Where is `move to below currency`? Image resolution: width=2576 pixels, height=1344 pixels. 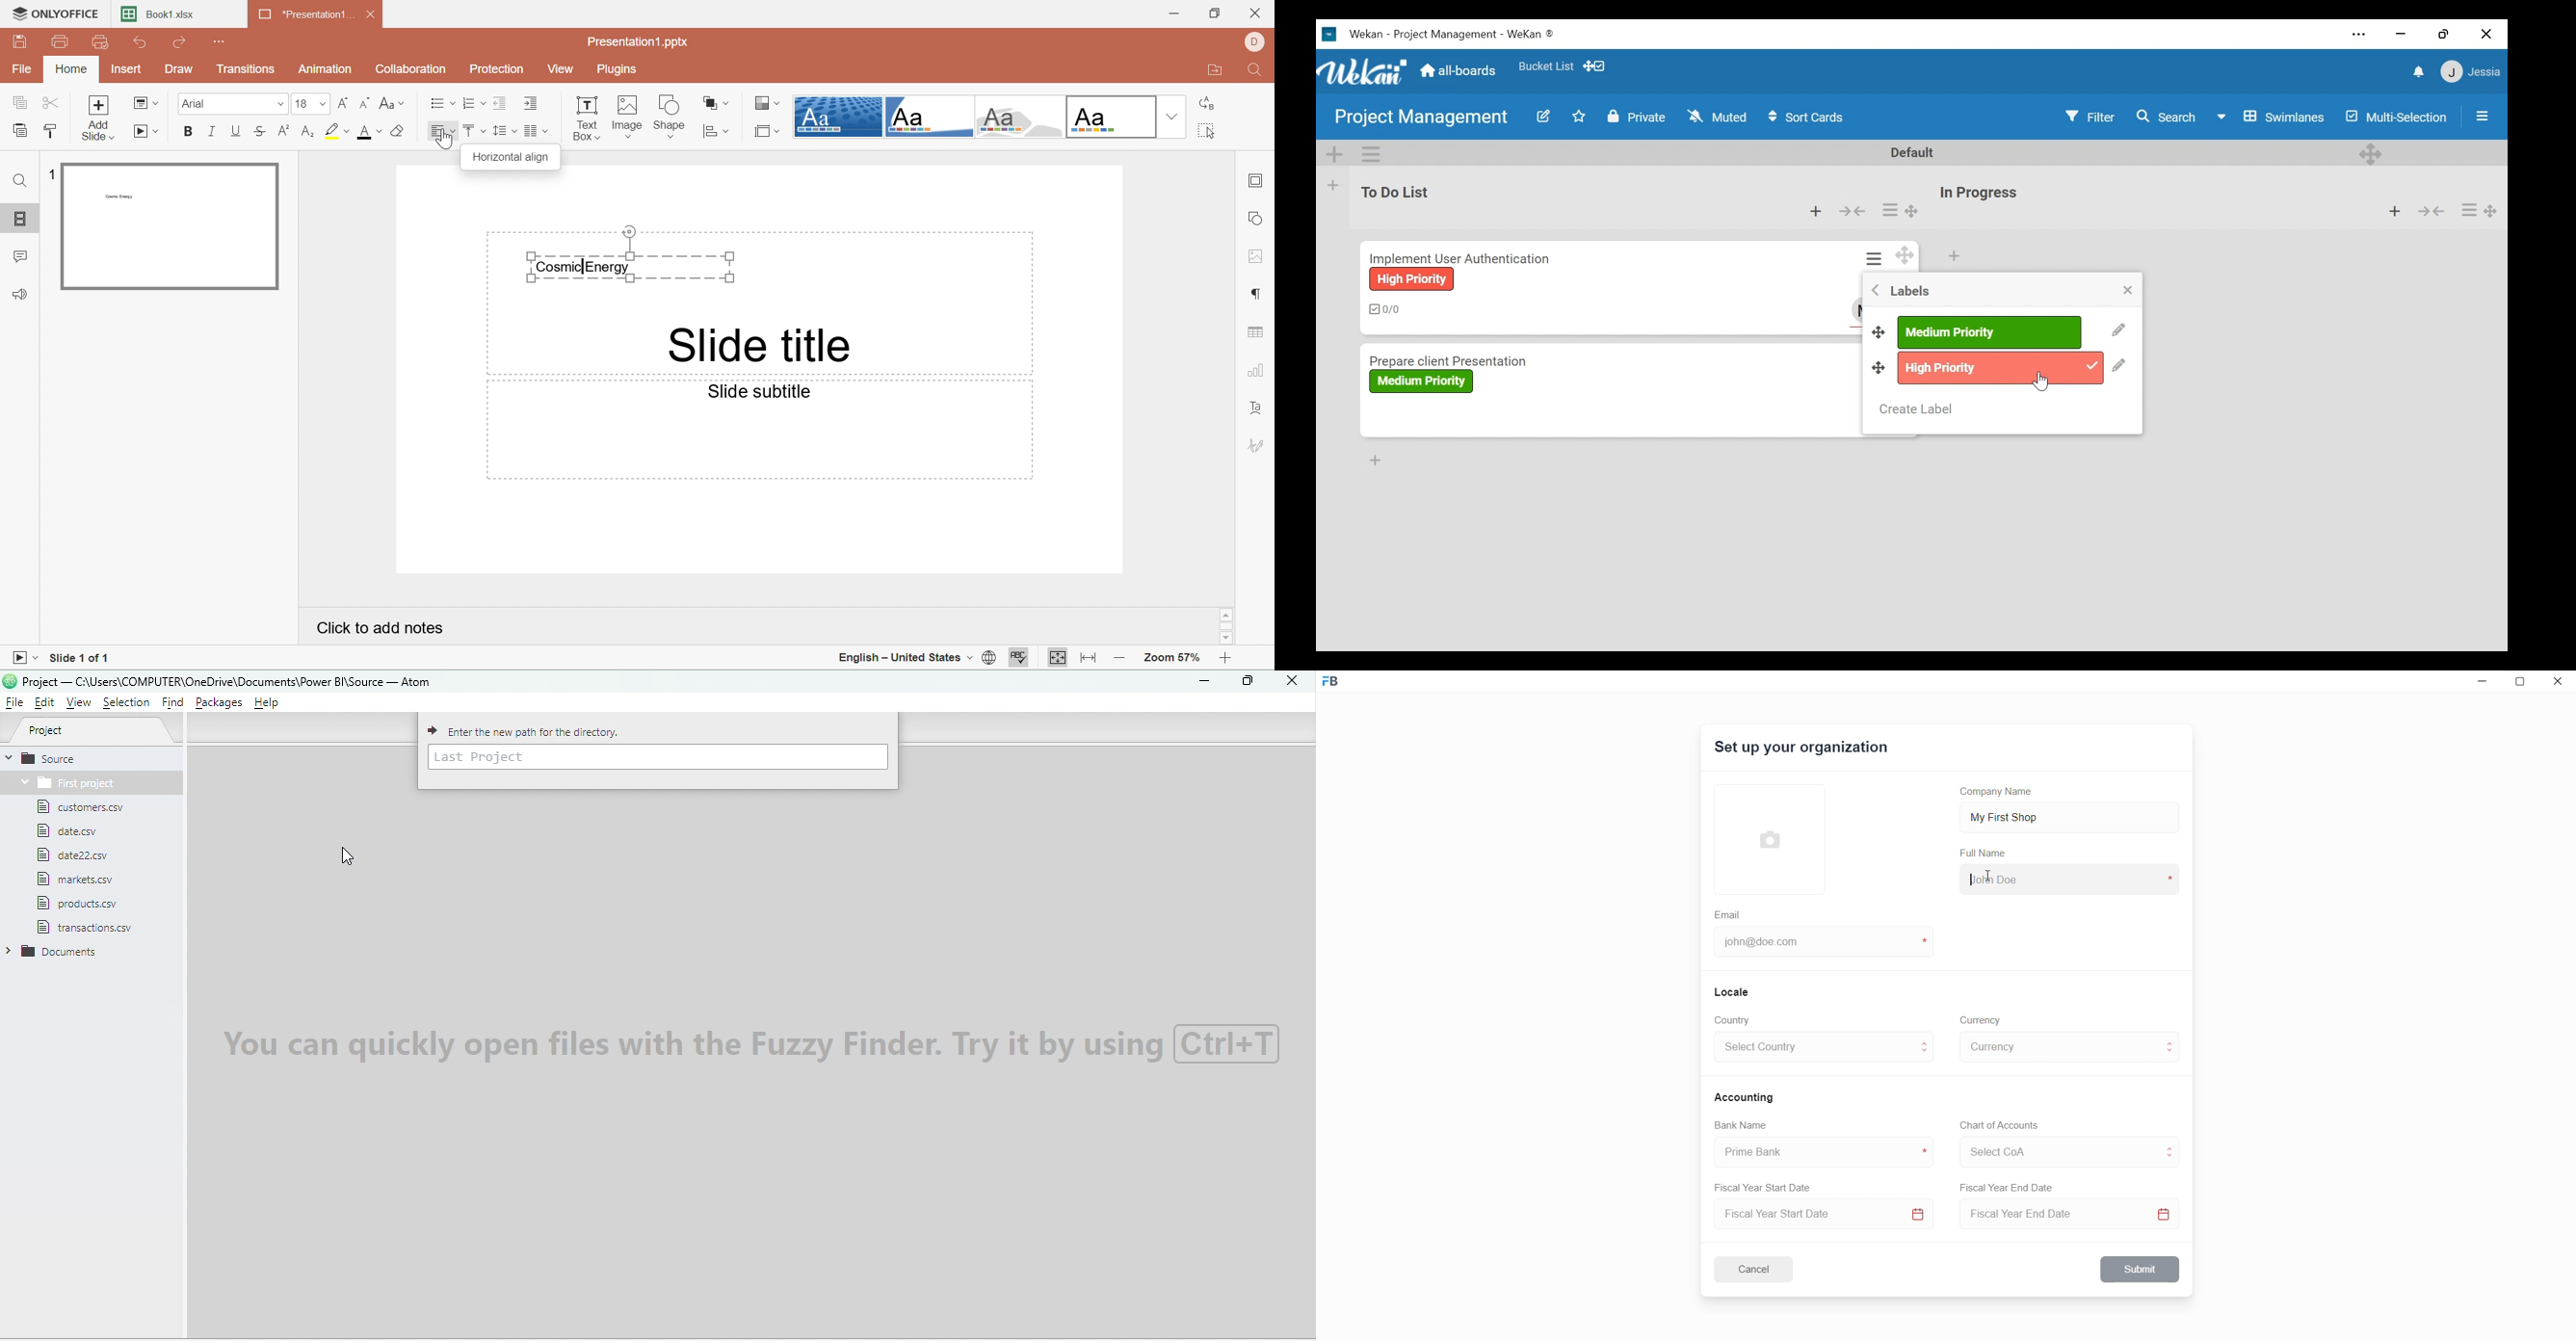 move to below currency is located at coordinates (2173, 1054).